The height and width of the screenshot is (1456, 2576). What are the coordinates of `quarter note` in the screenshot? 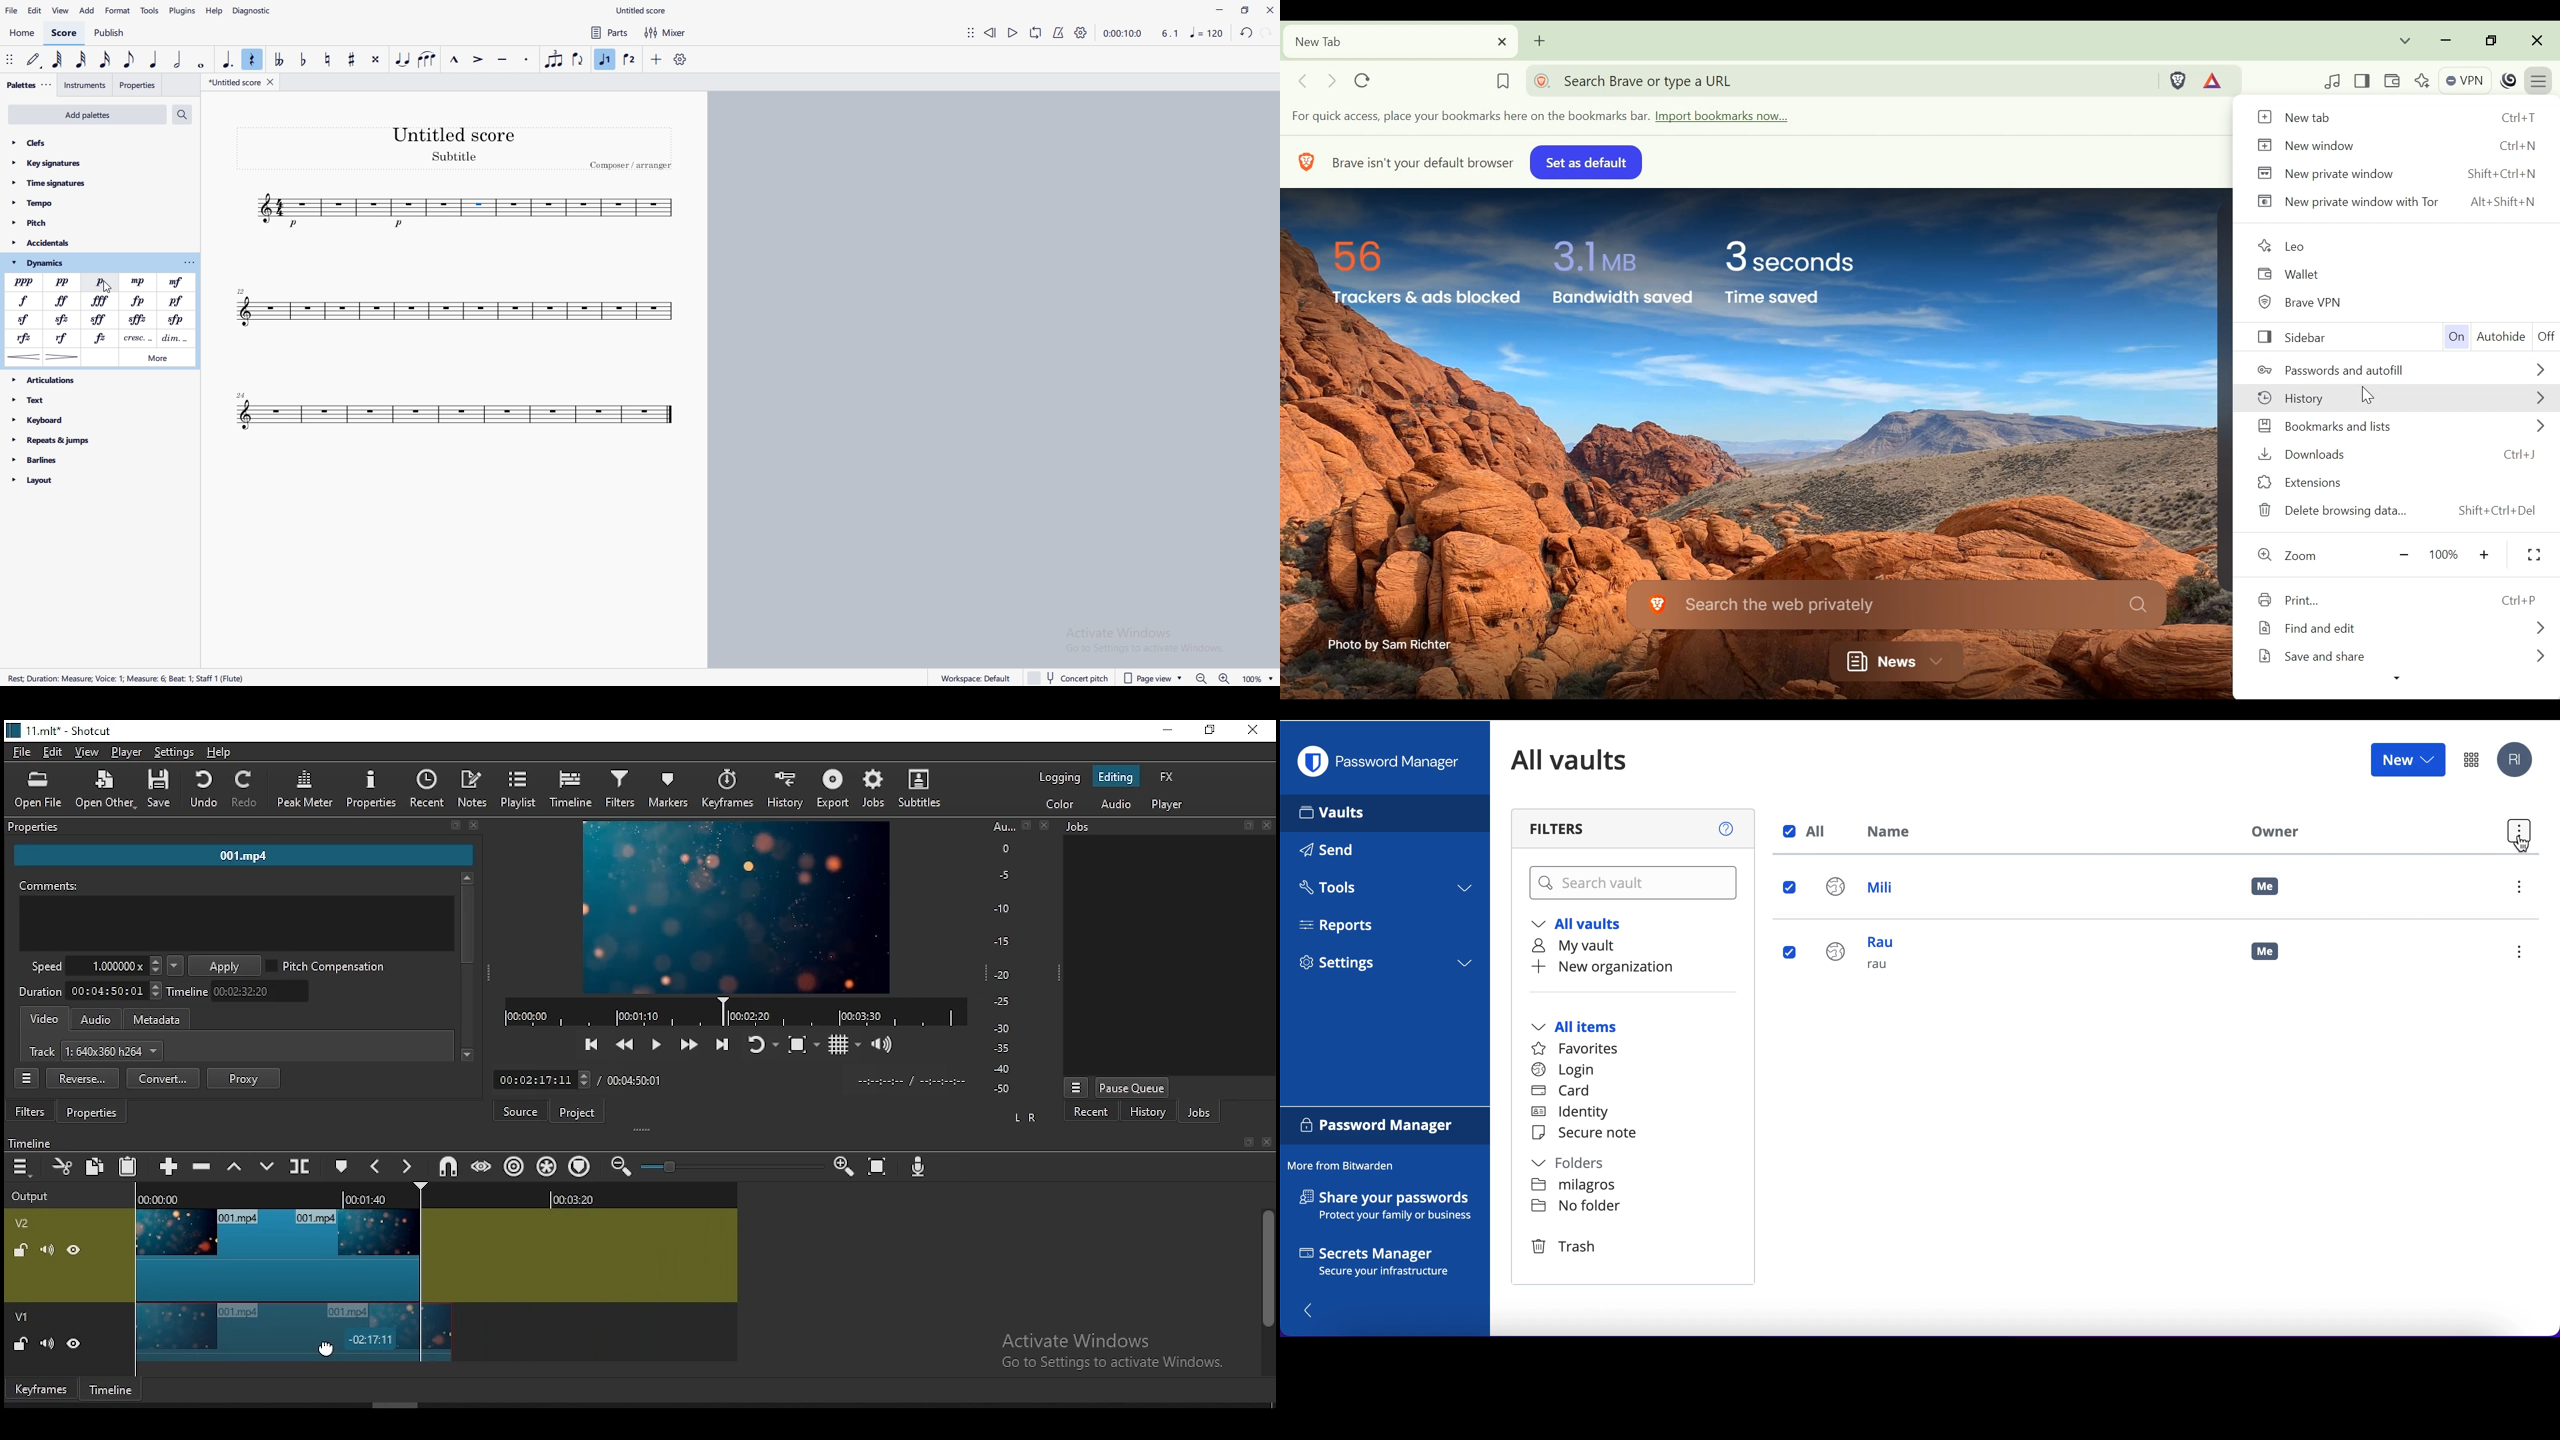 It's located at (155, 60).